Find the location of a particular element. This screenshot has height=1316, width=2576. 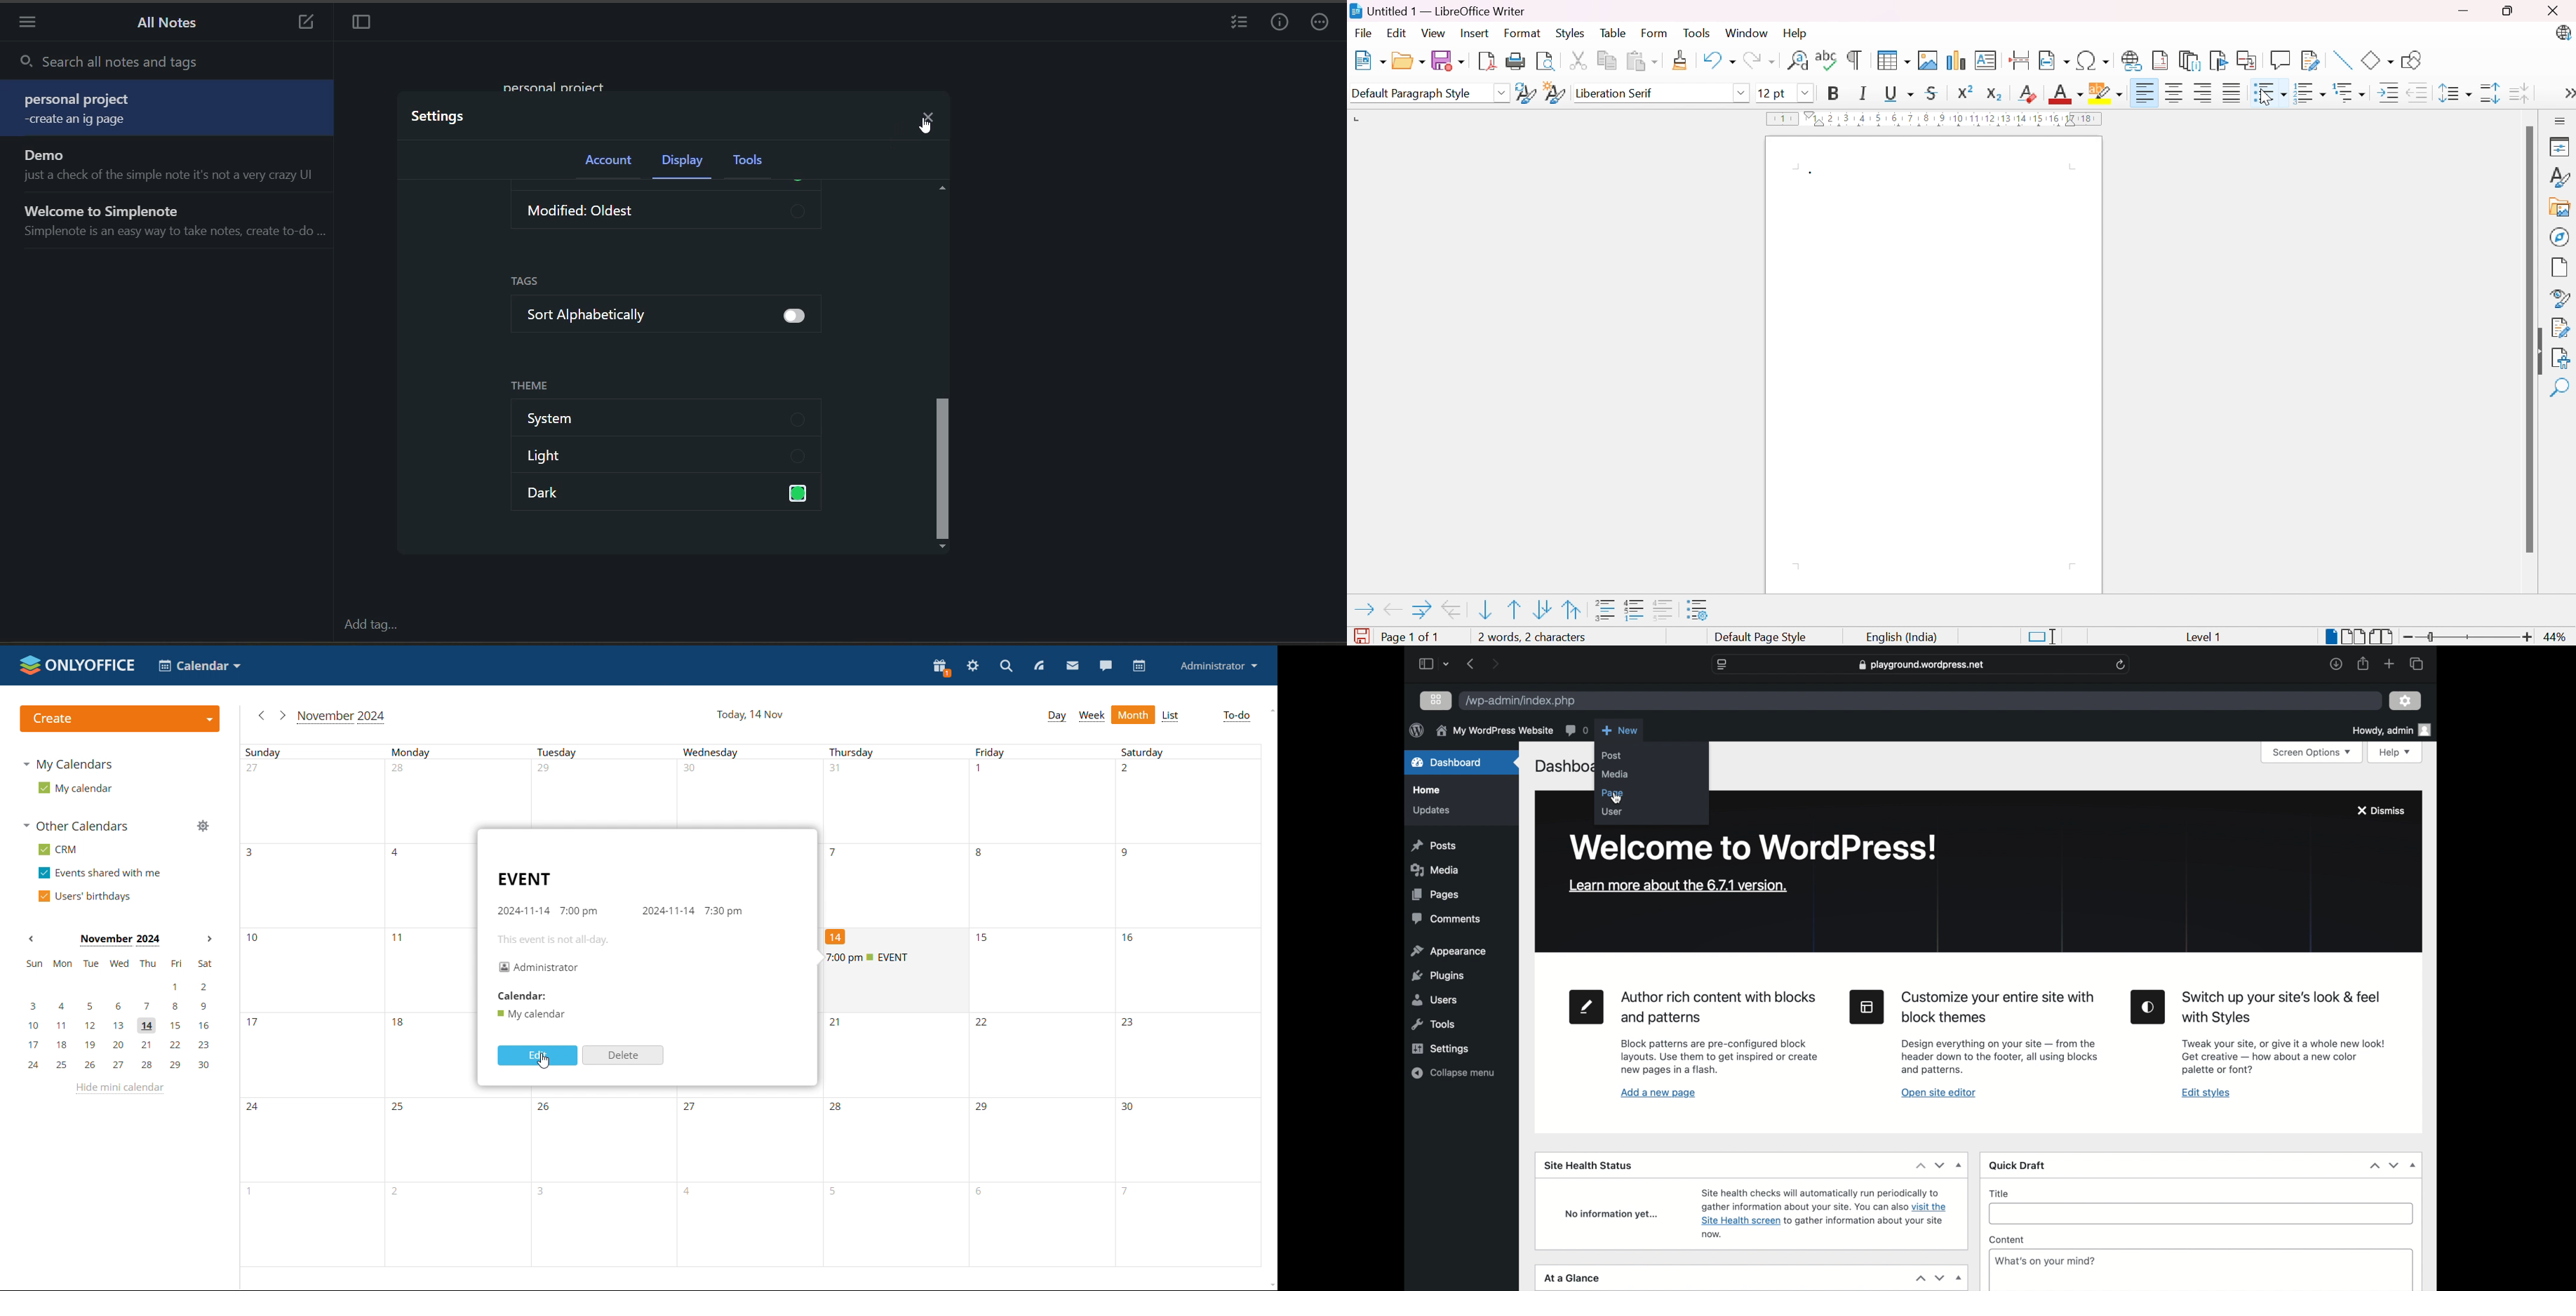

post is located at coordinates (1612, 755).